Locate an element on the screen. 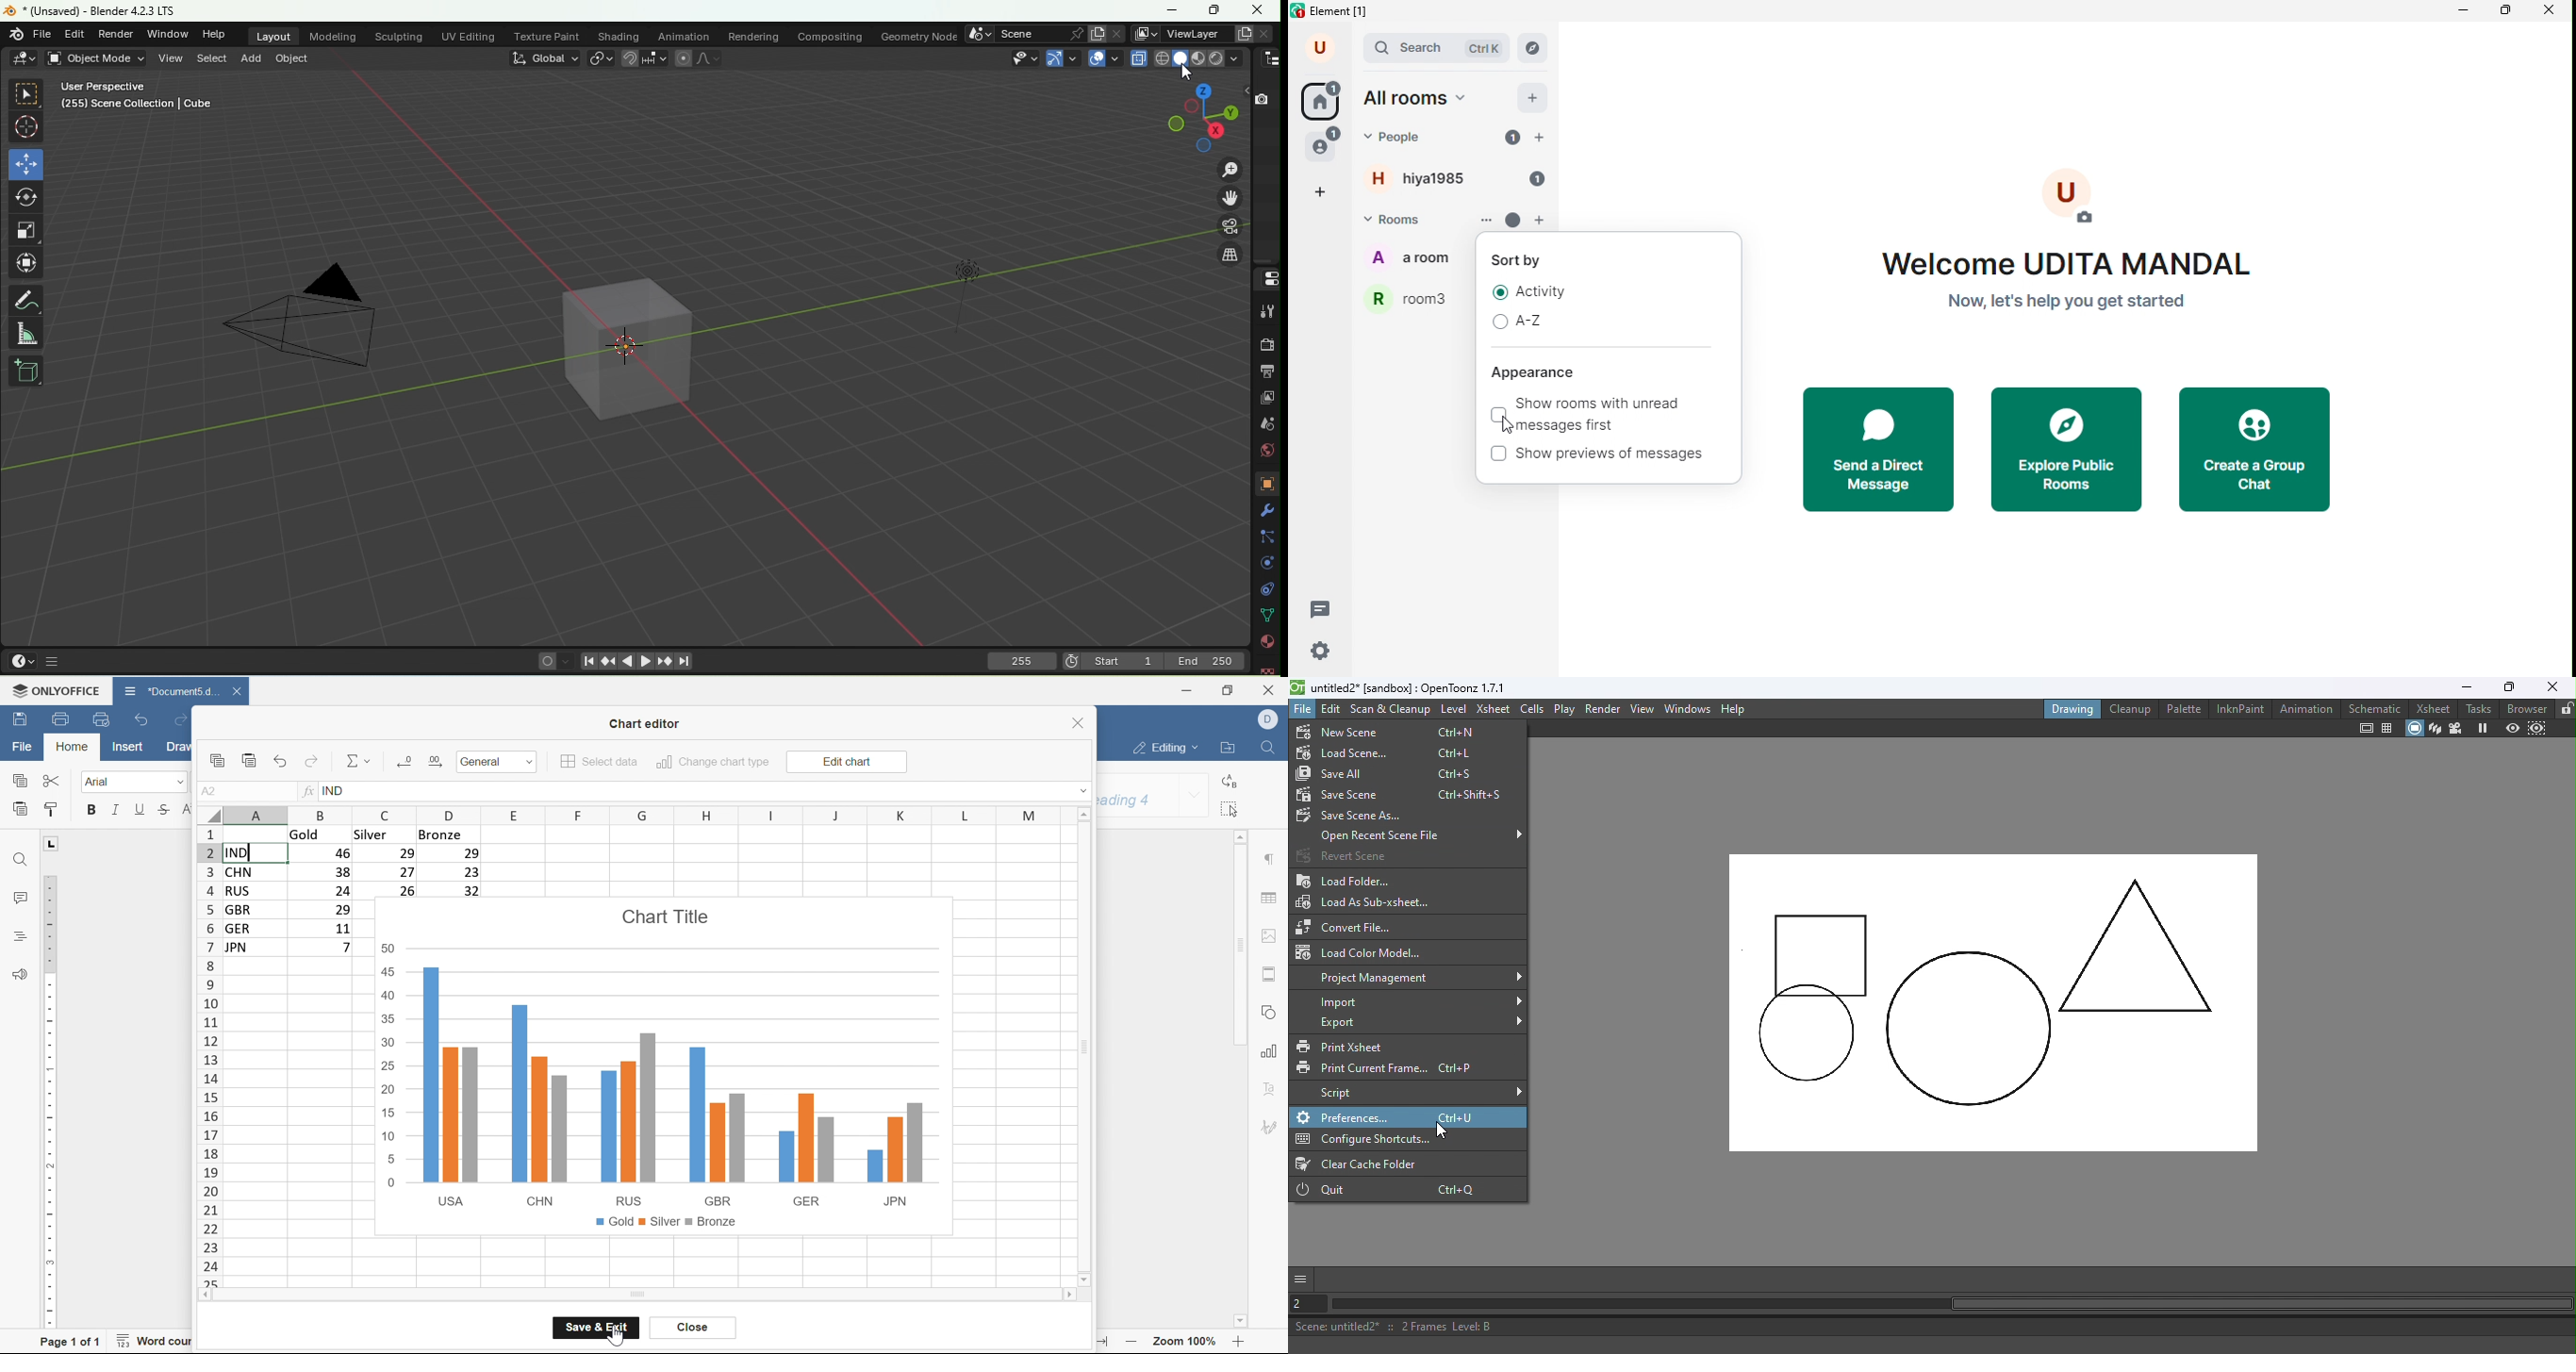 Image resolution: width=2576 pixels, height=1372 pixels. file is located at coordinates (22, 747).